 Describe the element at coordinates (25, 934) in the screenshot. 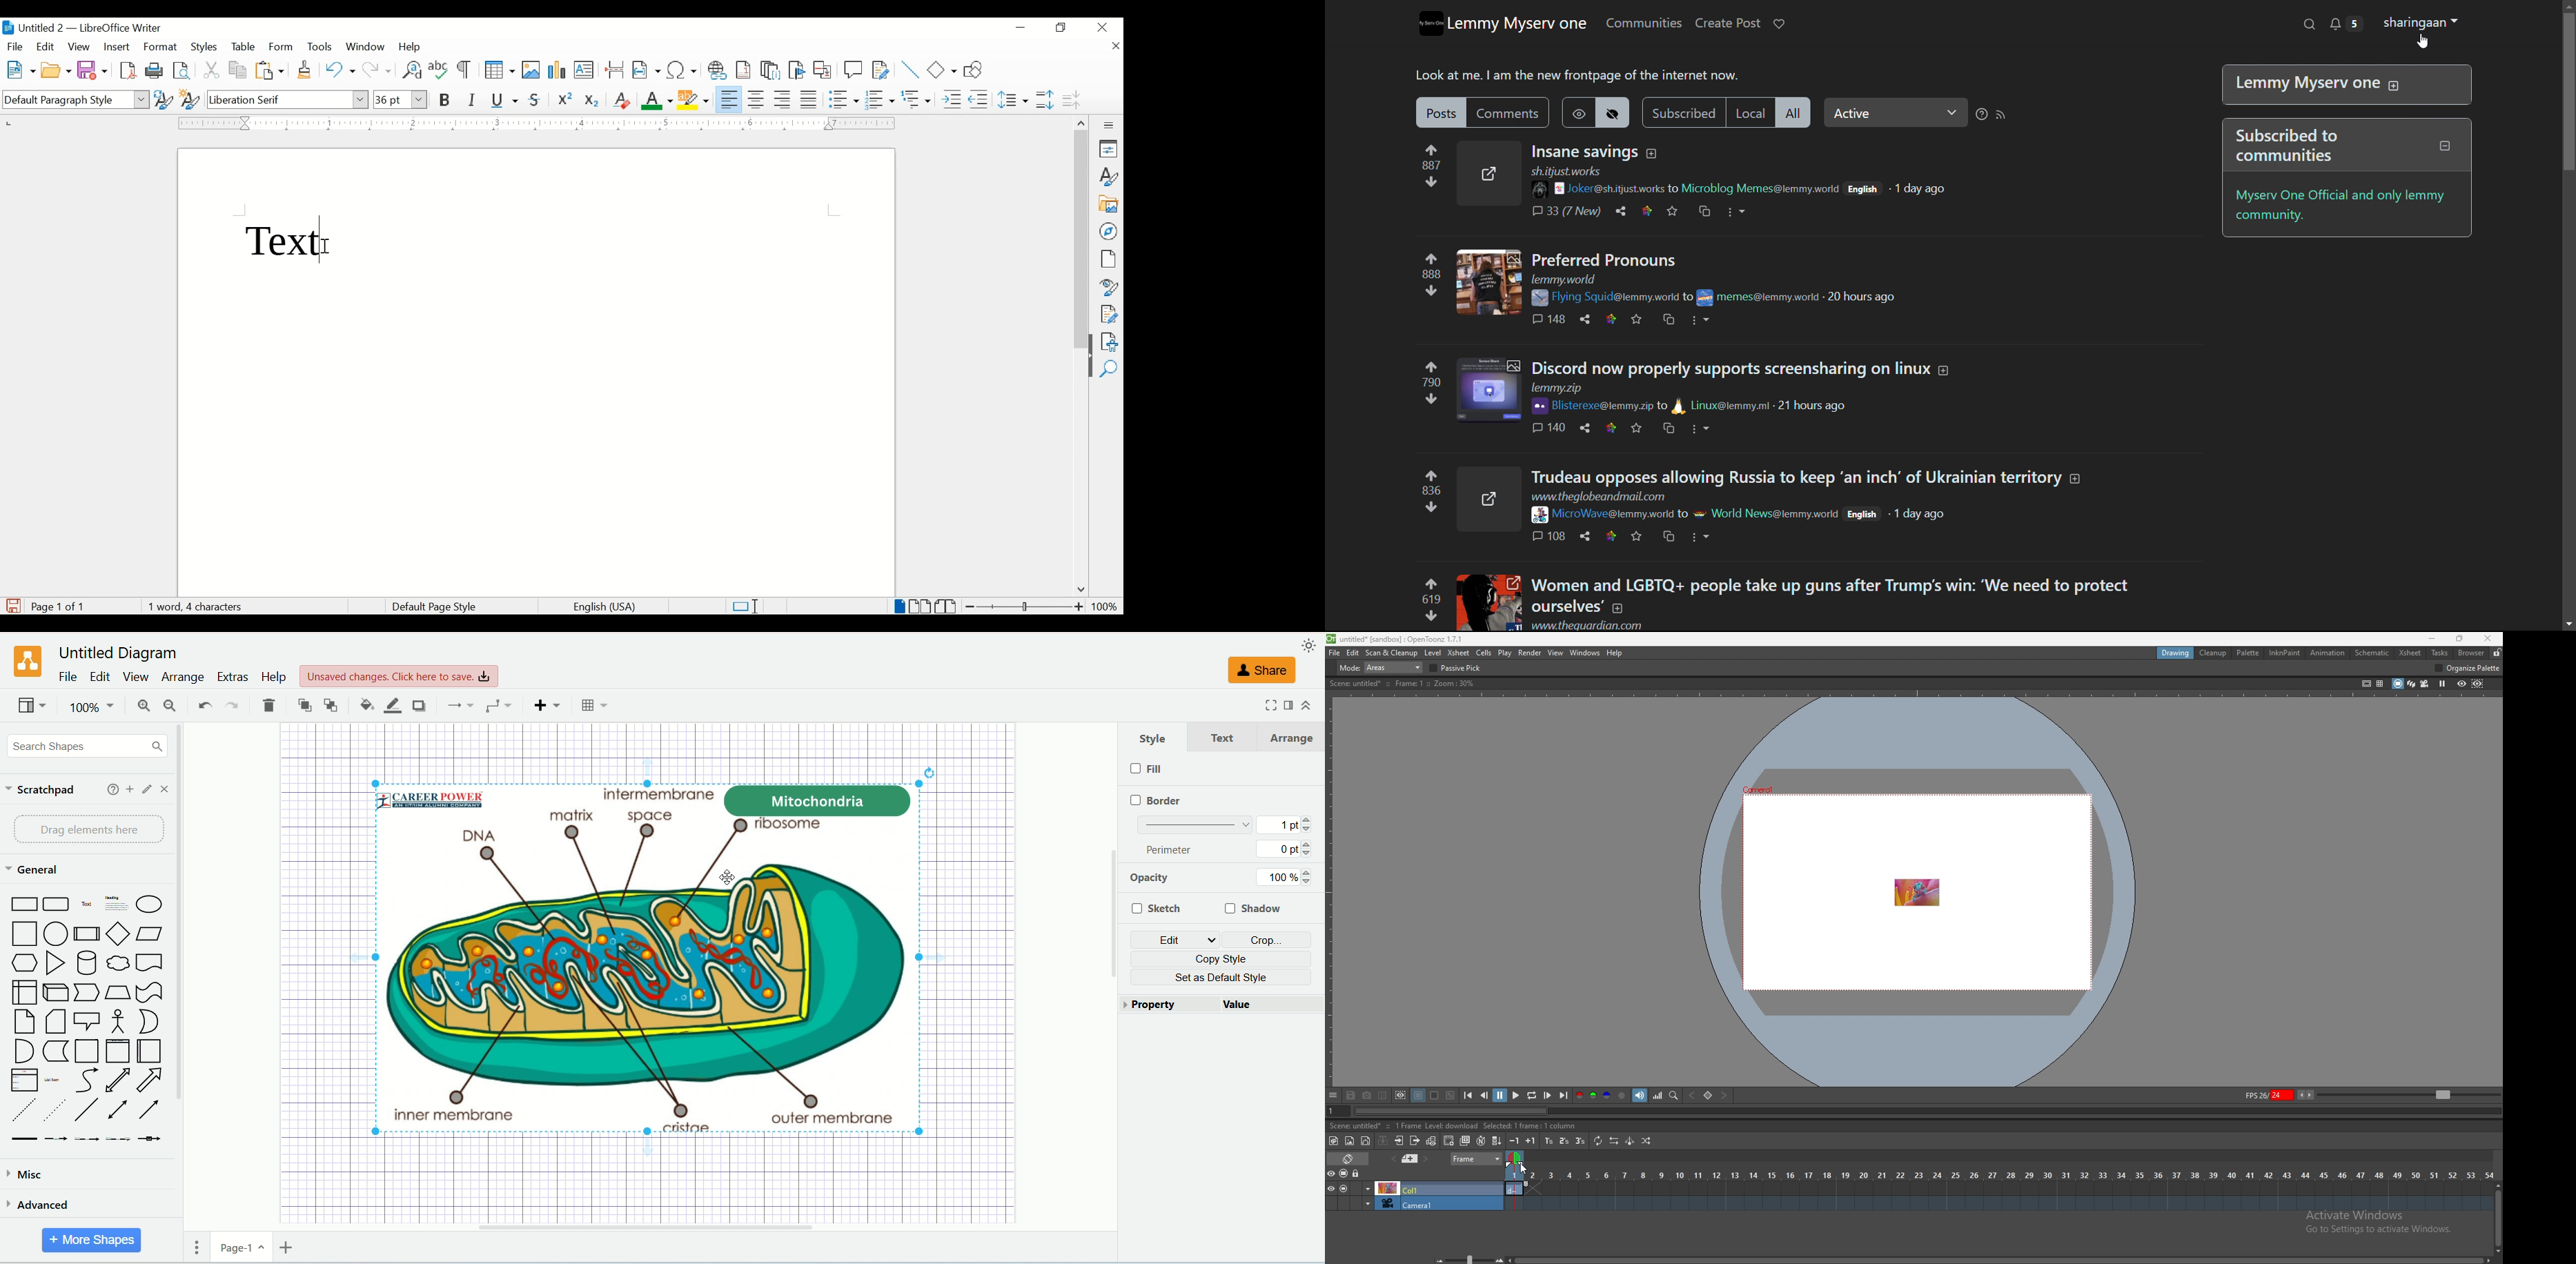

I see `Square` at that location.